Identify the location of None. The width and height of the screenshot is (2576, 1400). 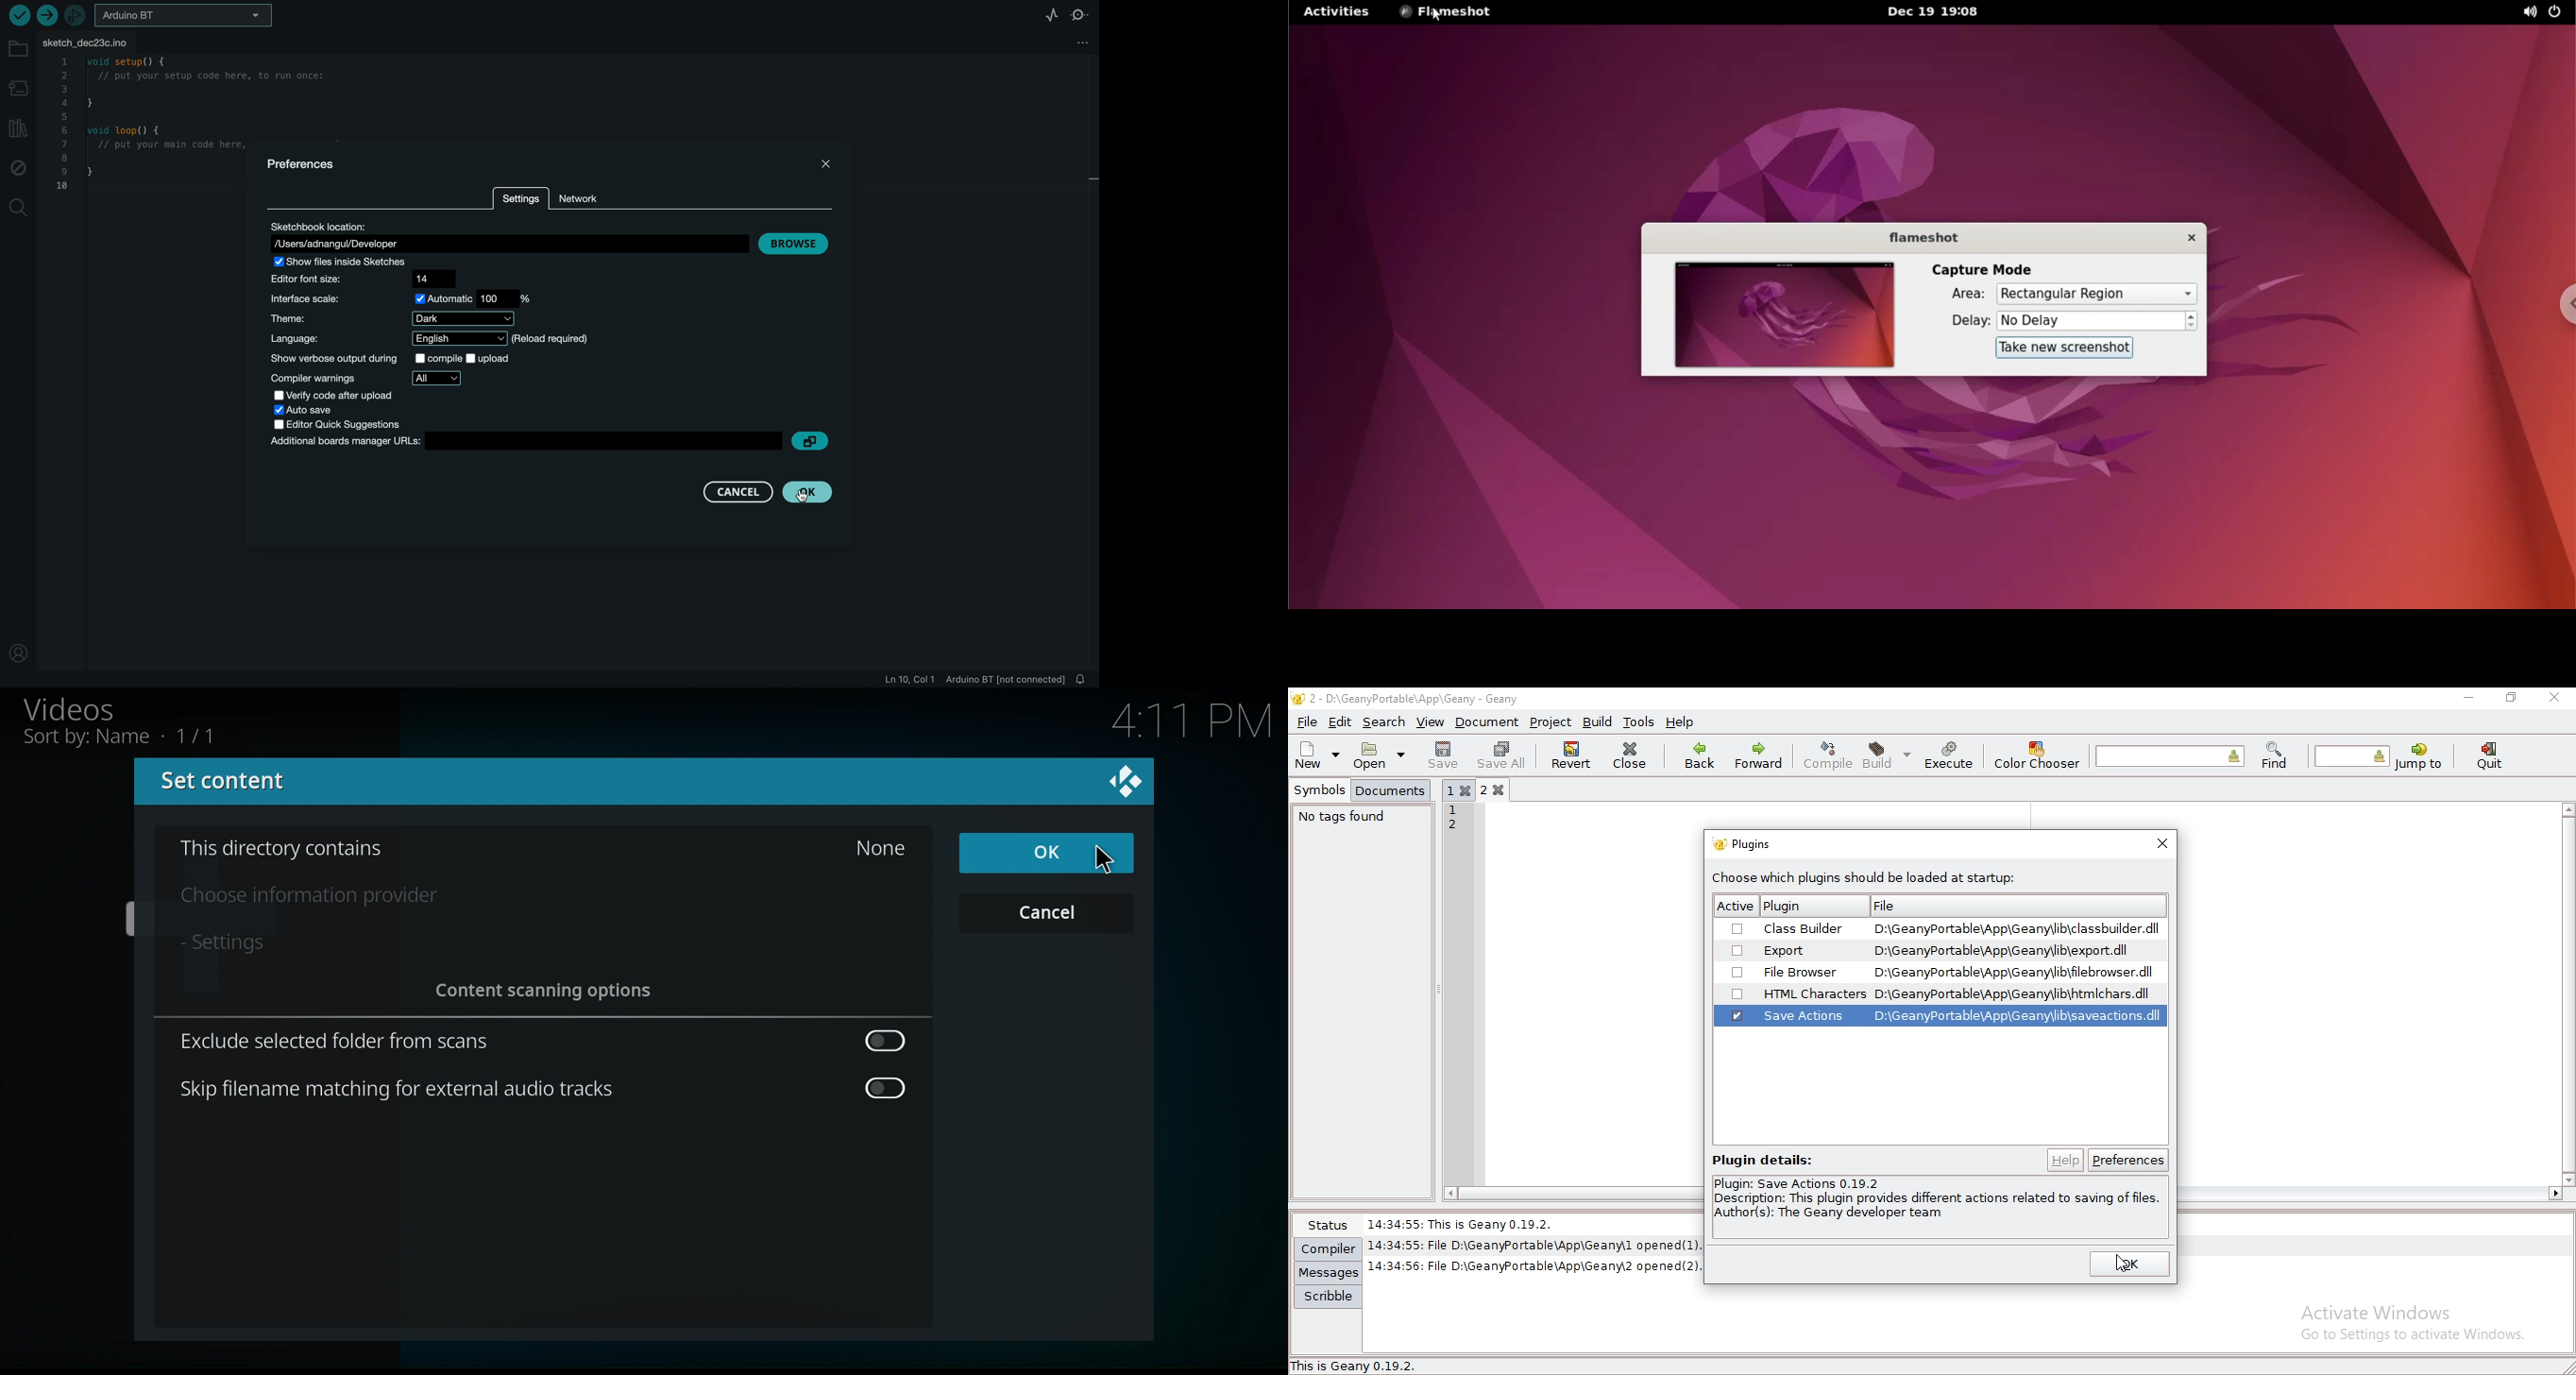
(883, 849).